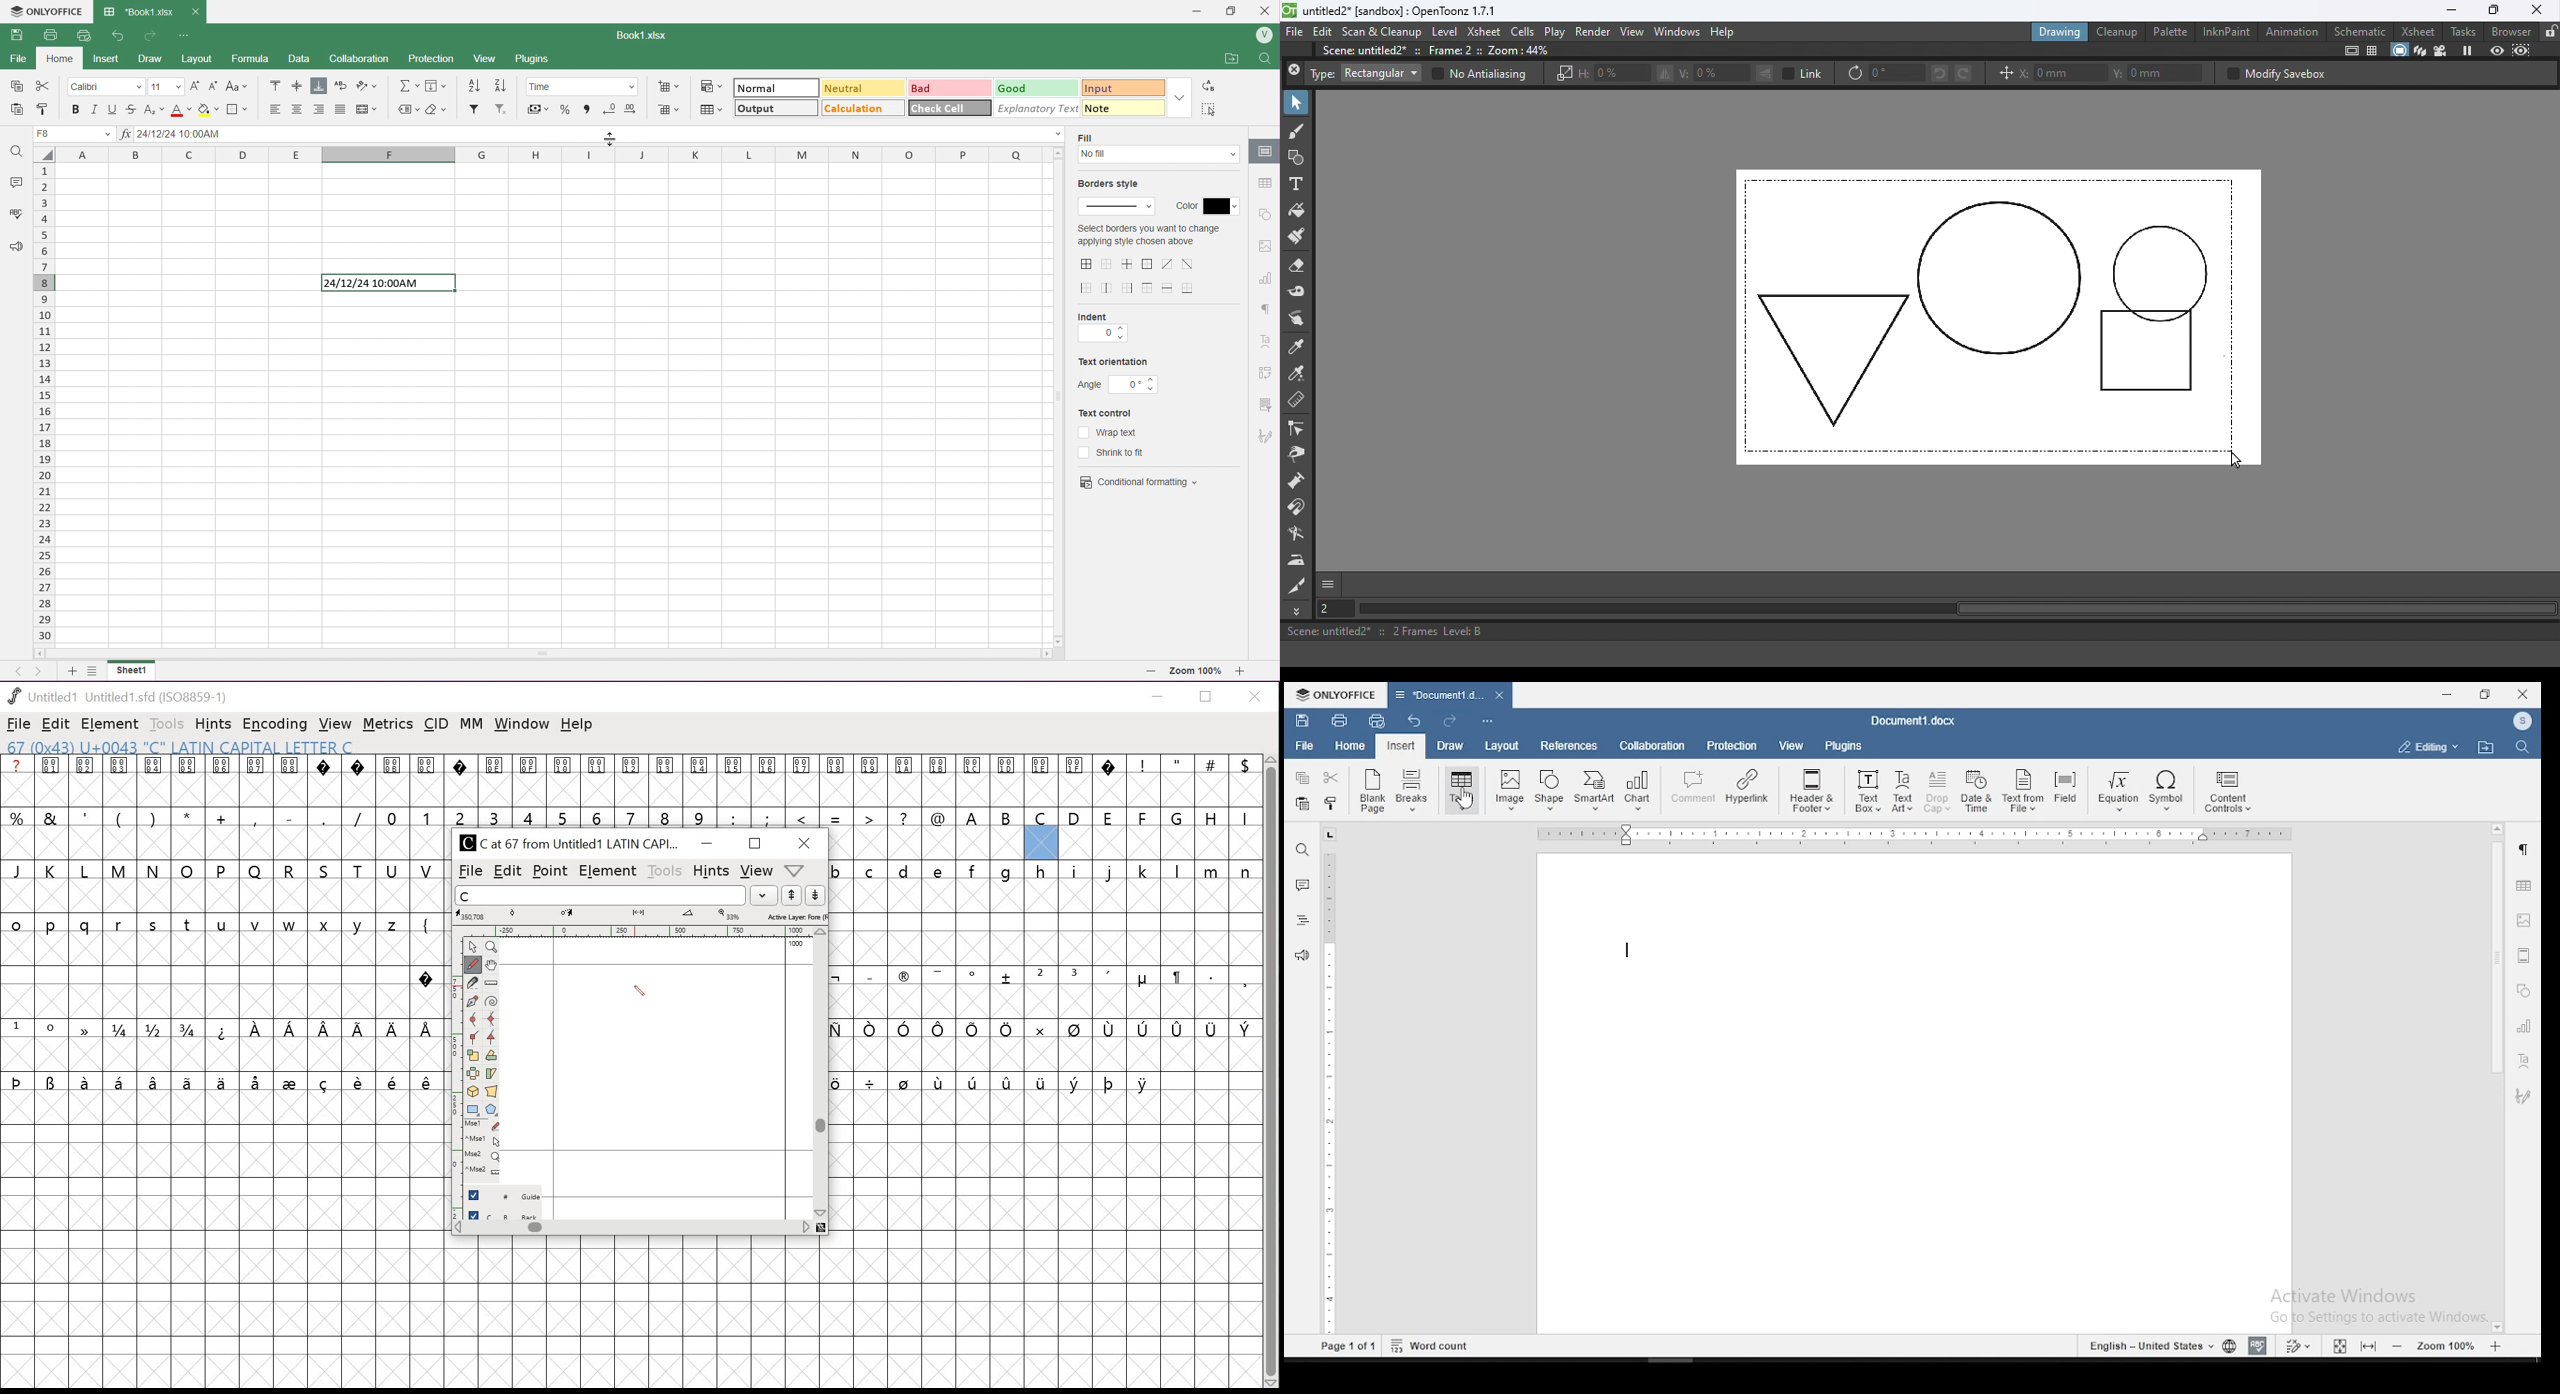  Describe the element at coordinates (1108, 86) in the screenshot. I see `input` at that location.